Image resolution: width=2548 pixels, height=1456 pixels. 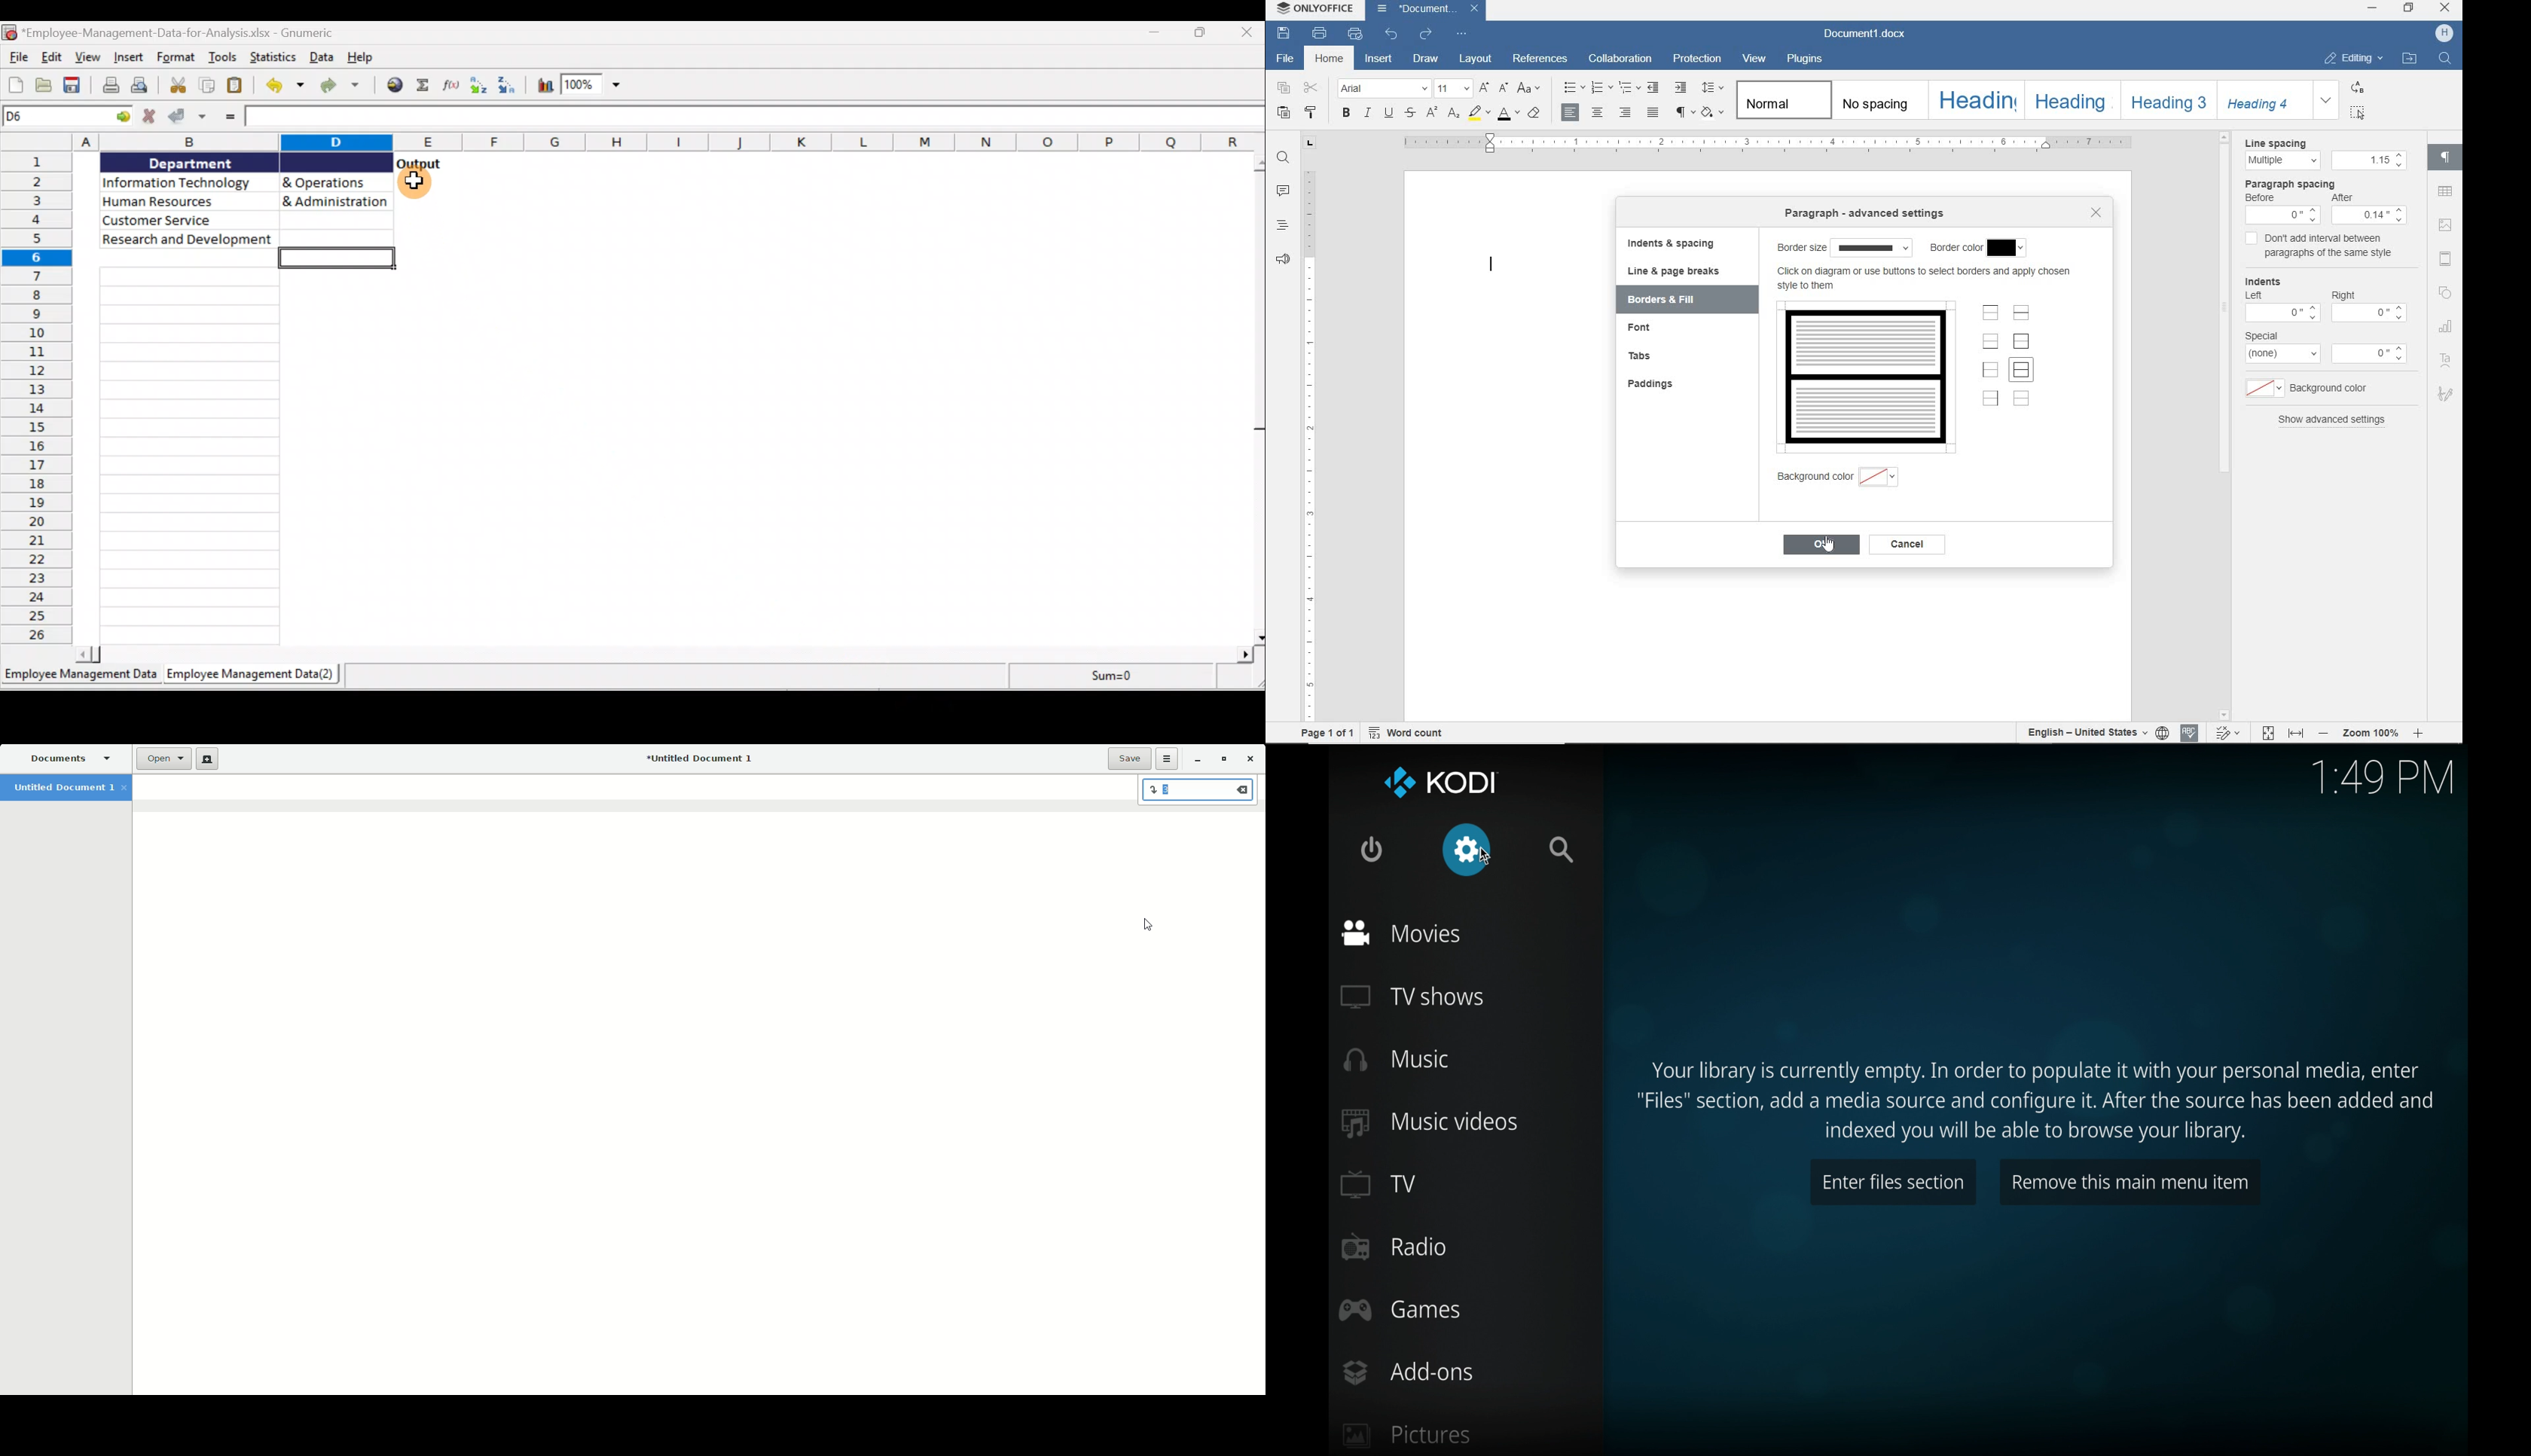 What do you see at coordinates (2326, 300) in the screenshot?
I see `Indents: Left-0 Right-0` at bounding box center [2326, 300].